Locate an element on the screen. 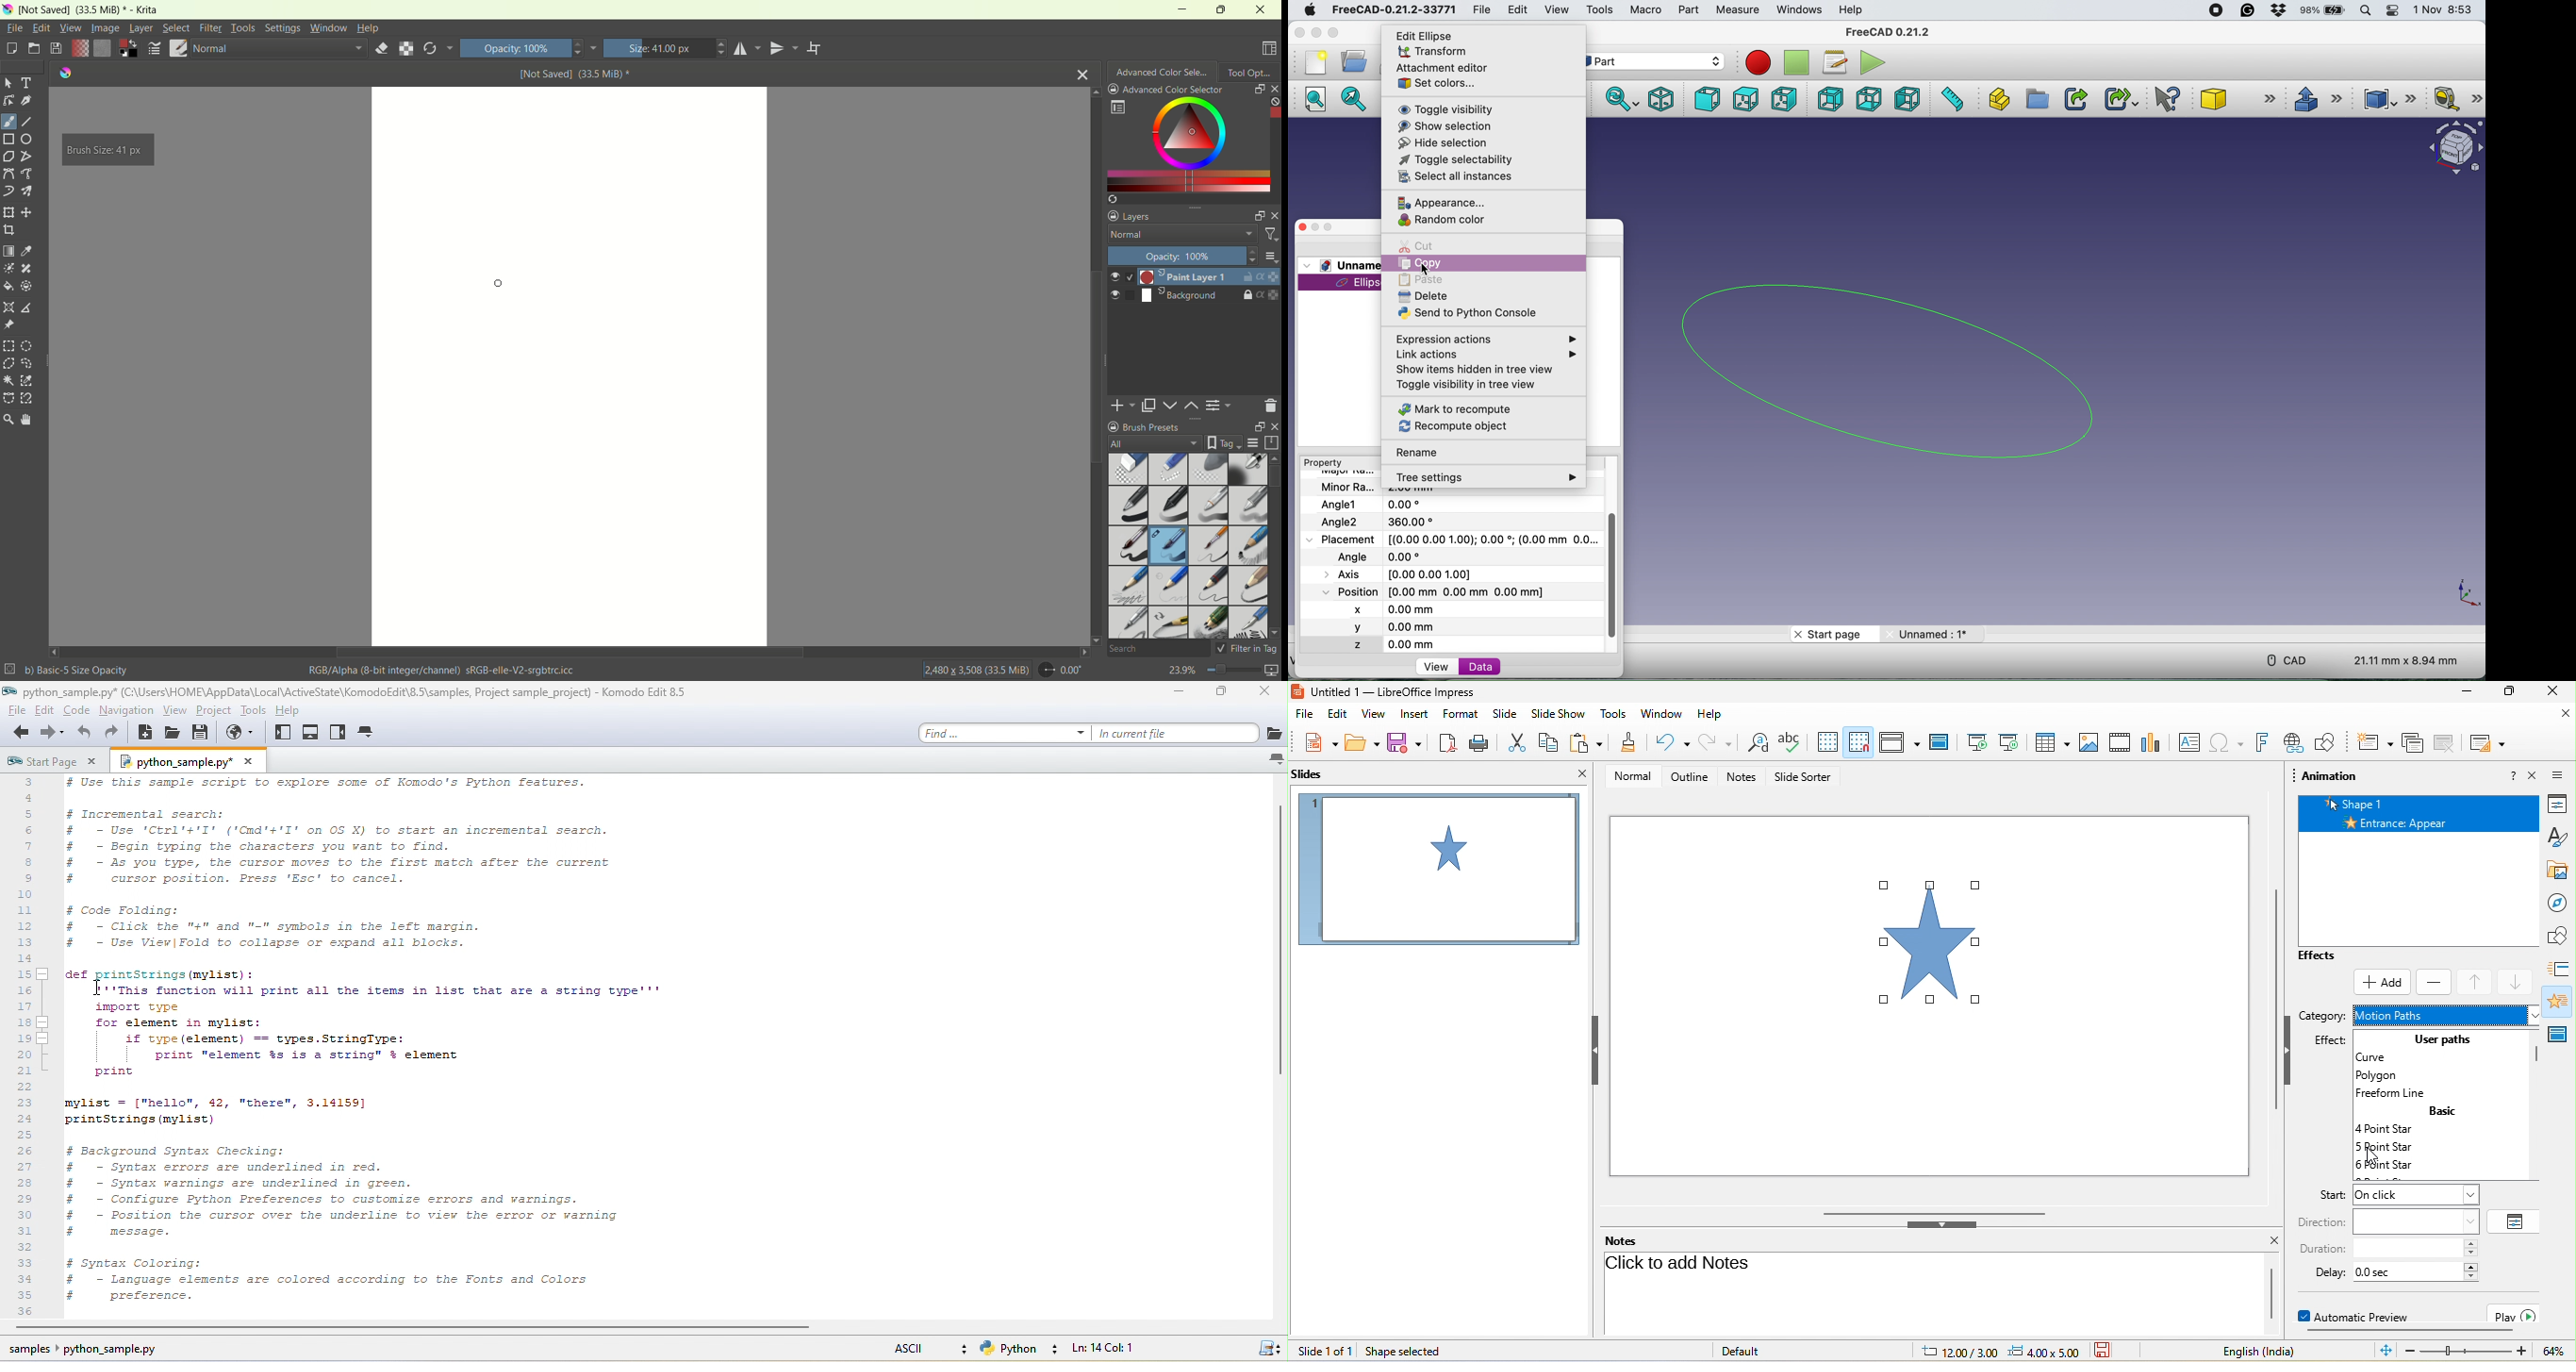 Image resolution: width=2576 pixels, height=1372 pixels. advanced color selection is located at coordinates (1163, 70).